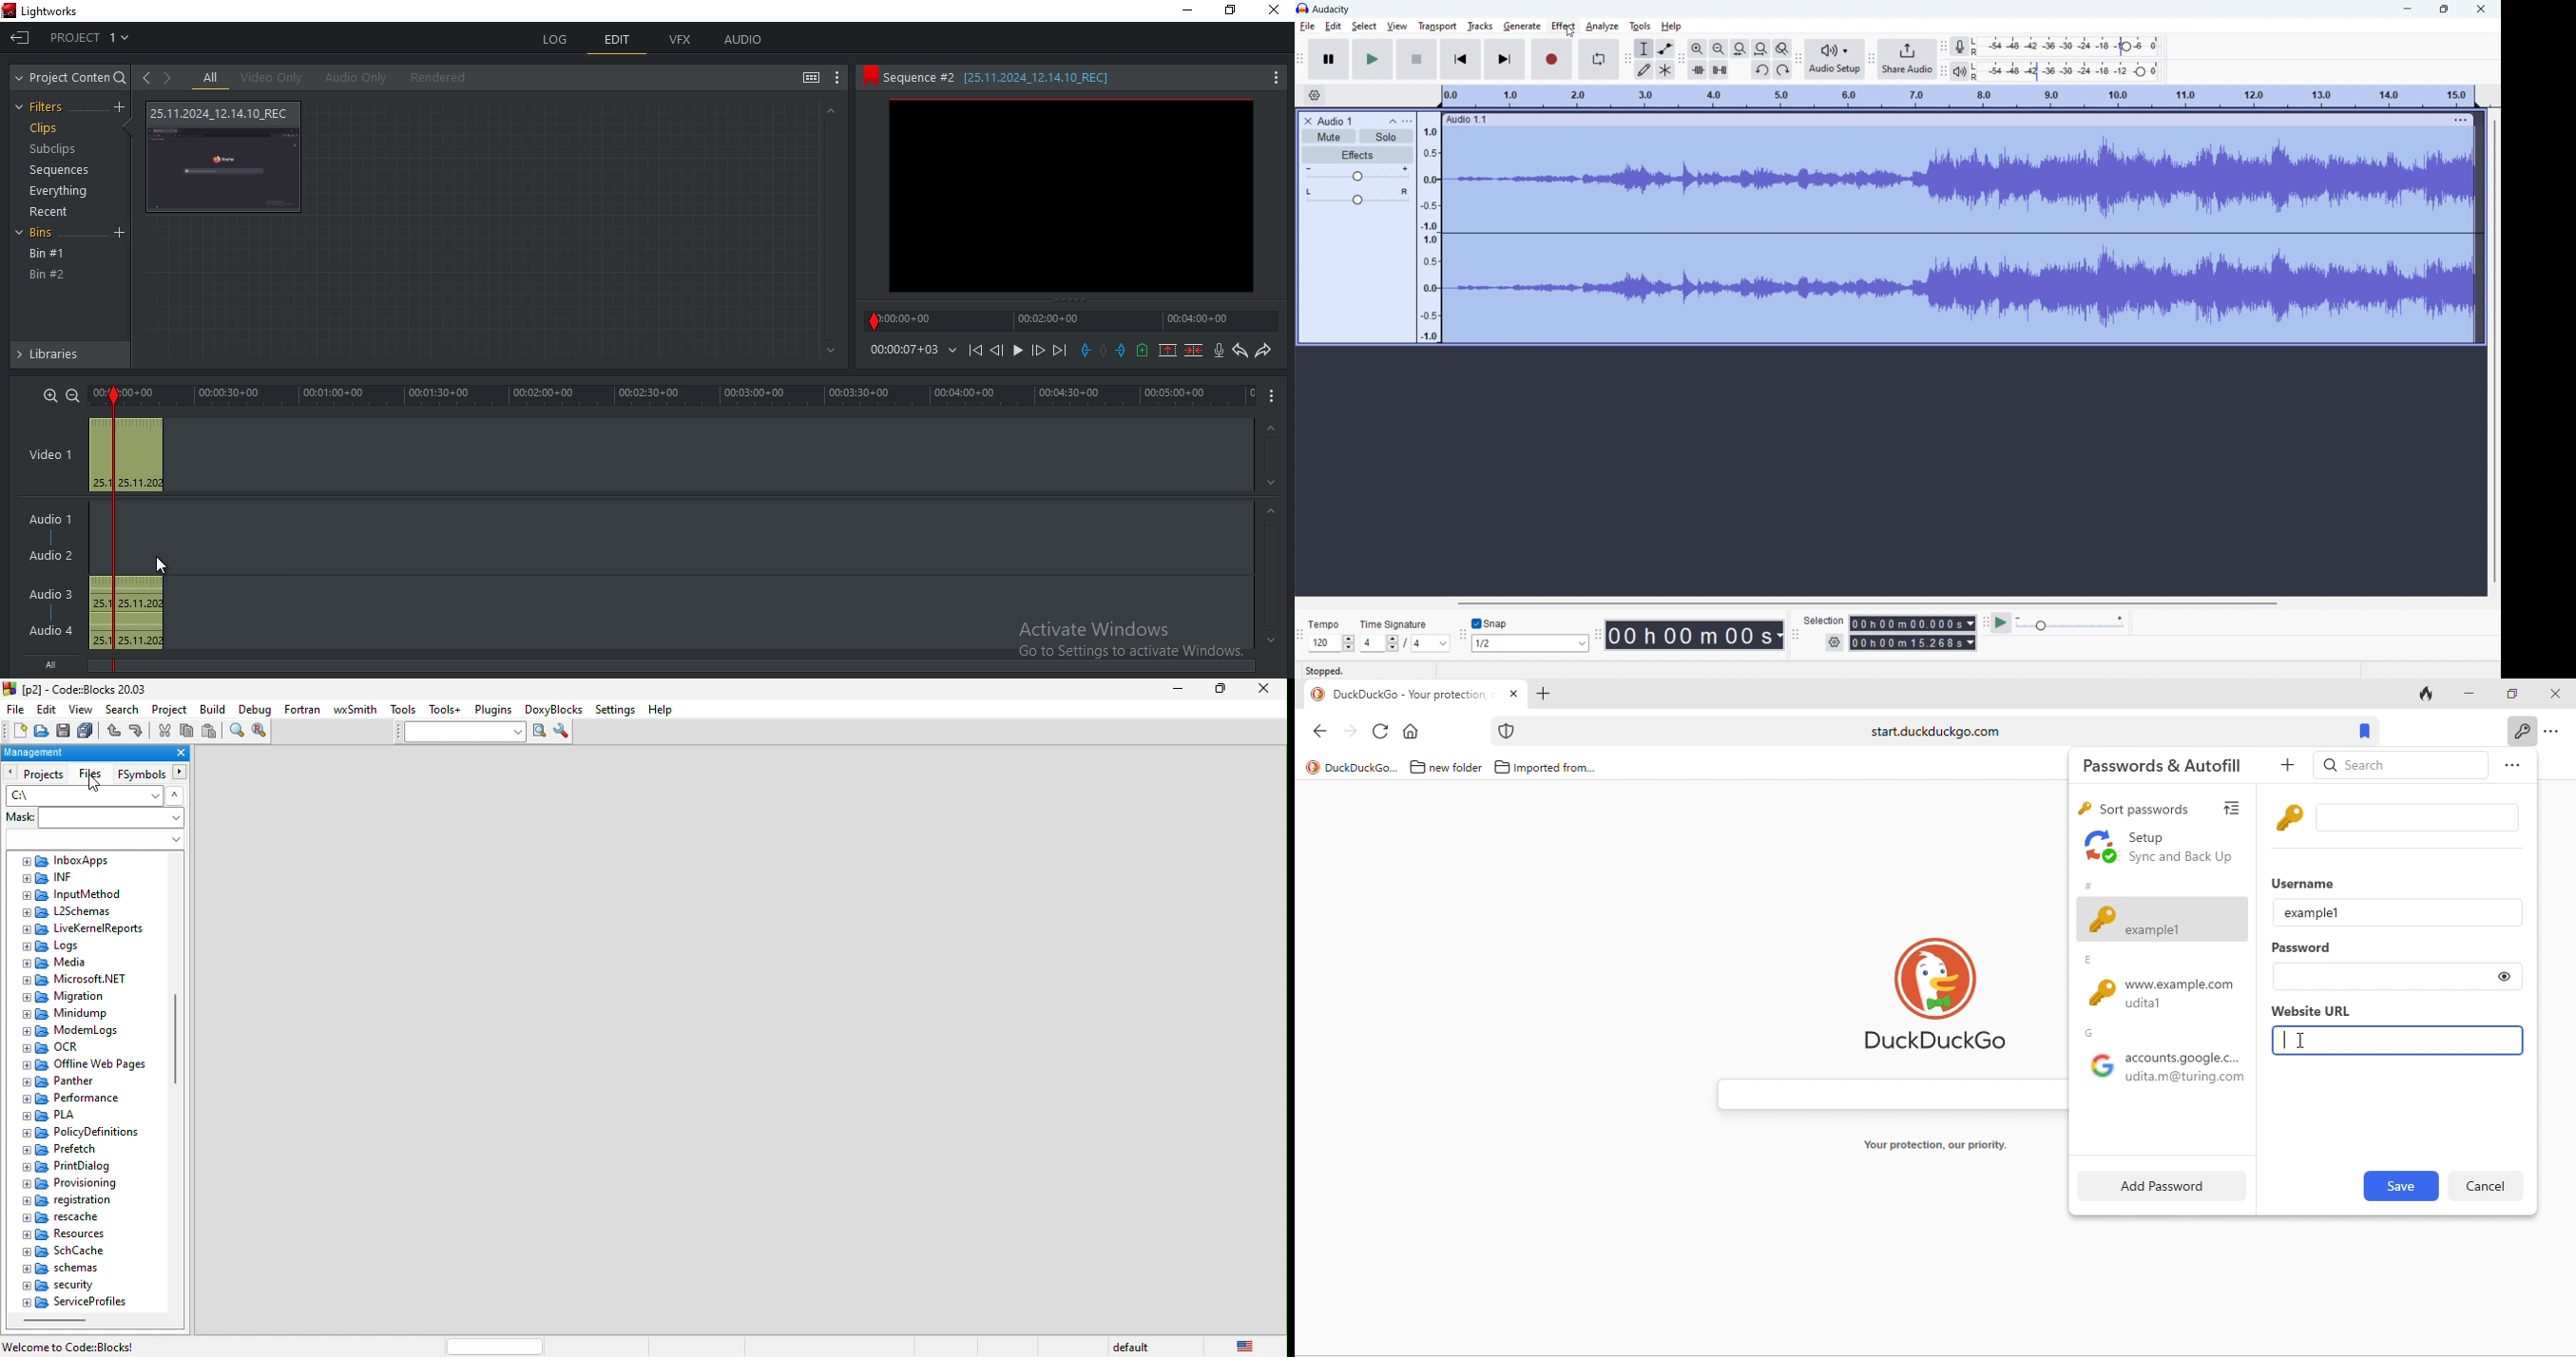 This screenshot has height=1372, width=2576. What do you see at coordinates (2481, 9) in the screenshot?
I see `close` at bounding box center [2481, 9].